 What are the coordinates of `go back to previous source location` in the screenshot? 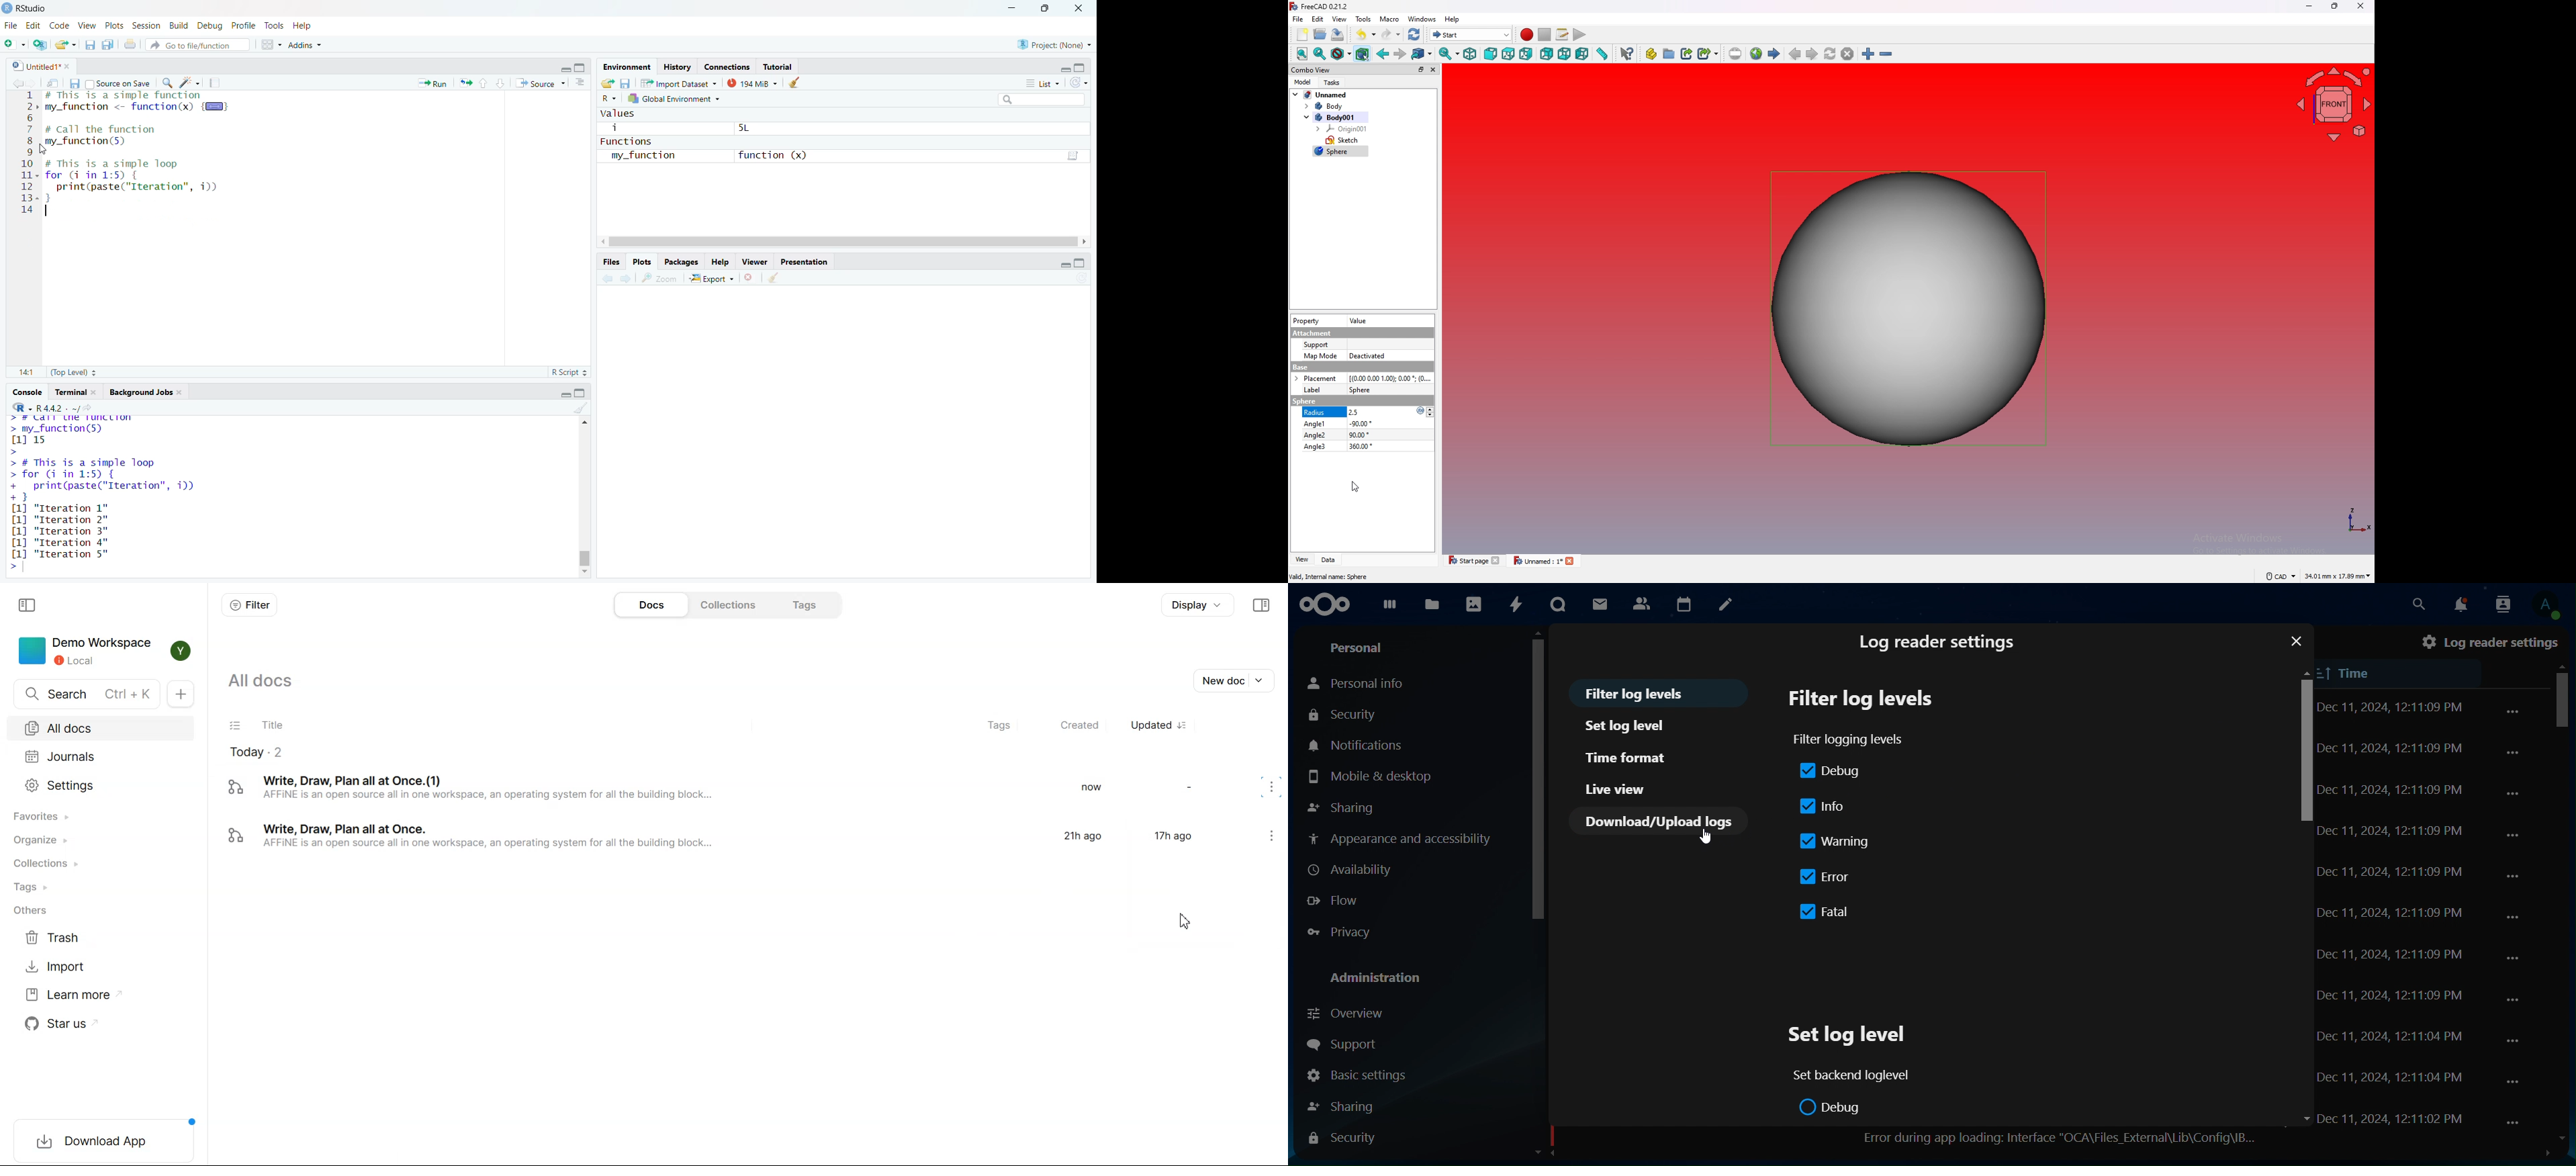 It's located at (13, 82).